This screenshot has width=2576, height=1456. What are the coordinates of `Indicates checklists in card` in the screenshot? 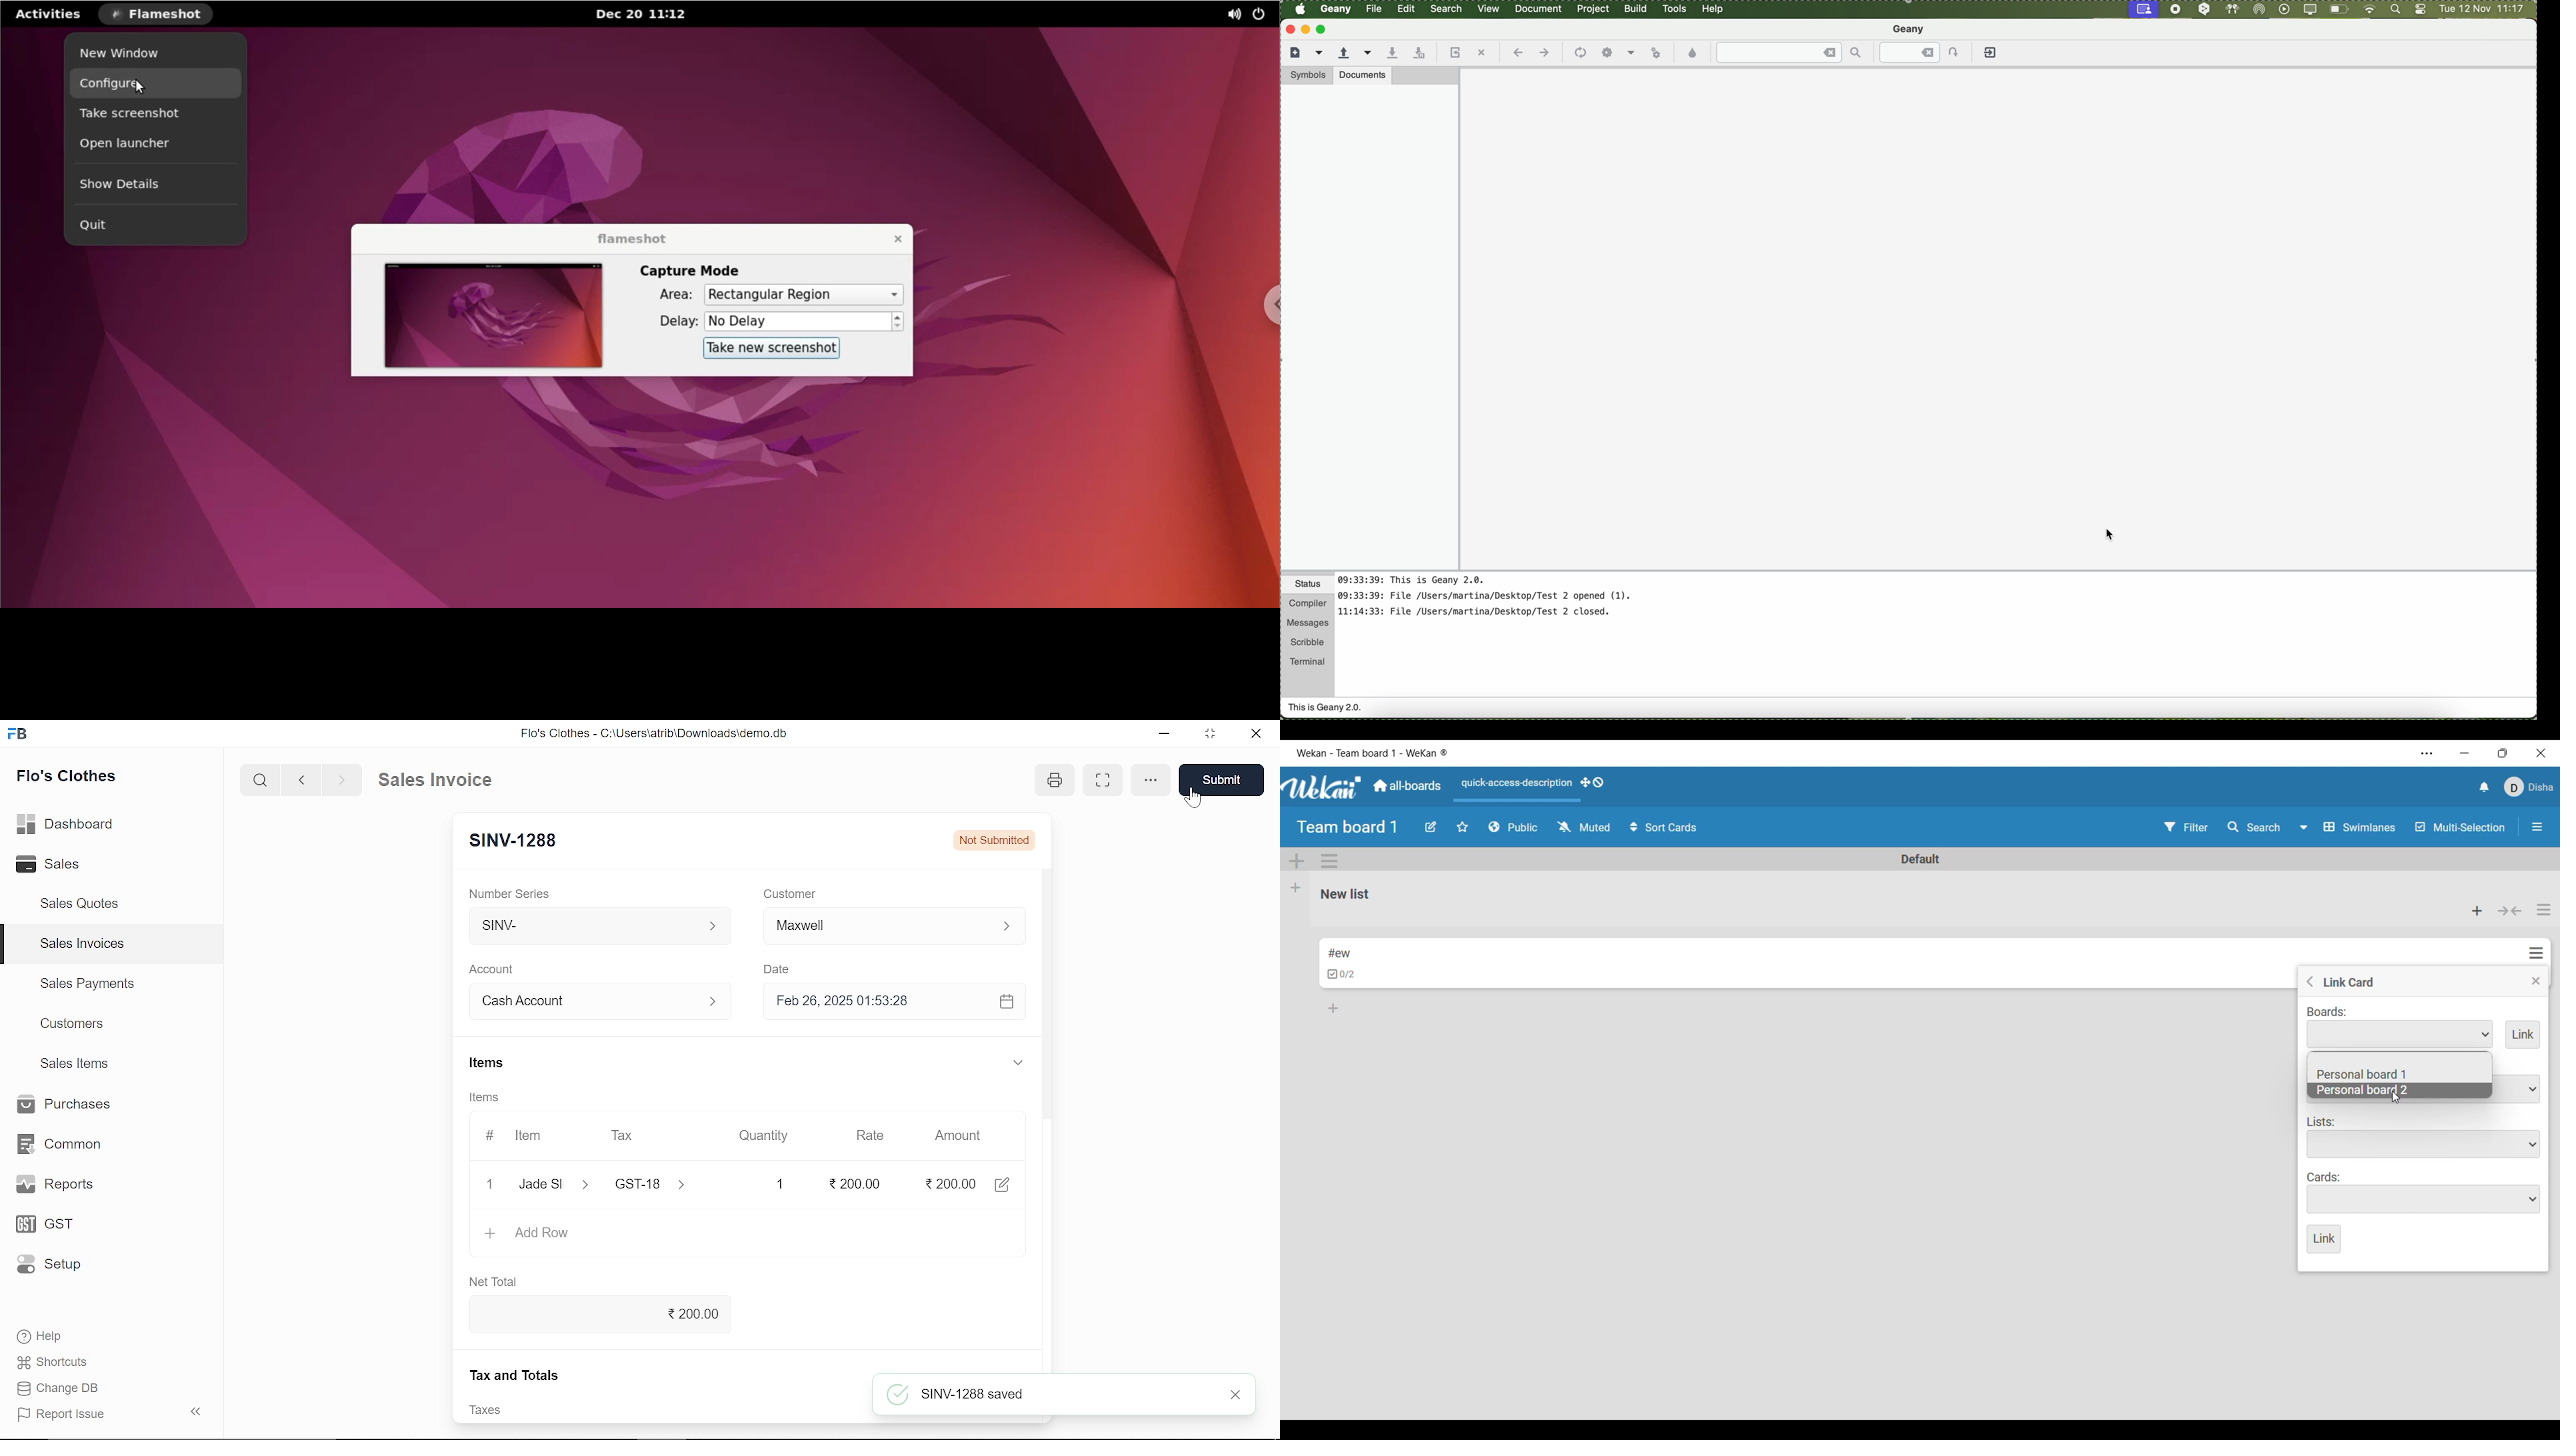 It's located at (1341, 974).